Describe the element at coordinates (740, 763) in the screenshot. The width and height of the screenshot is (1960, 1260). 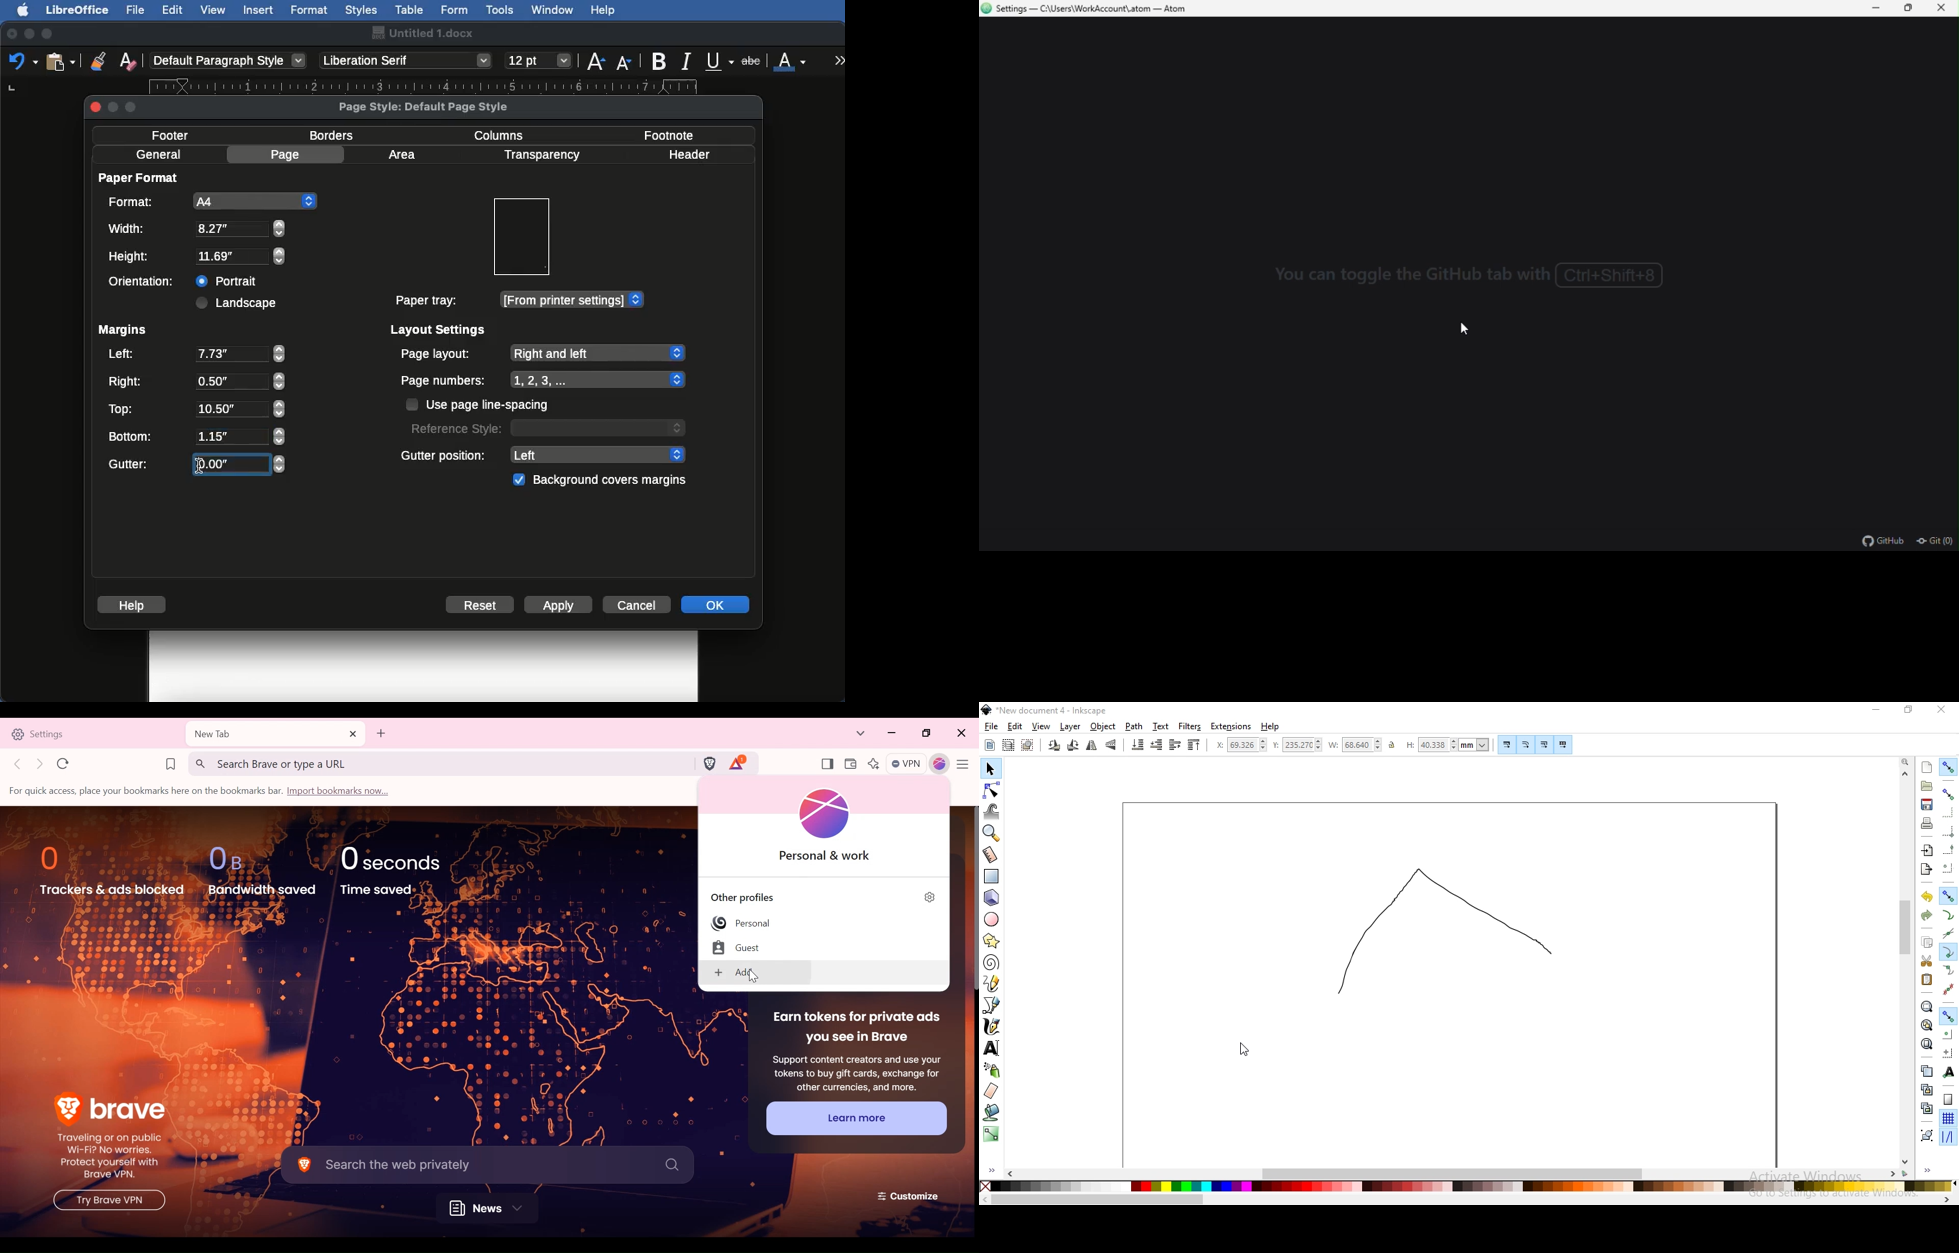
I see `Tokens` at that location.